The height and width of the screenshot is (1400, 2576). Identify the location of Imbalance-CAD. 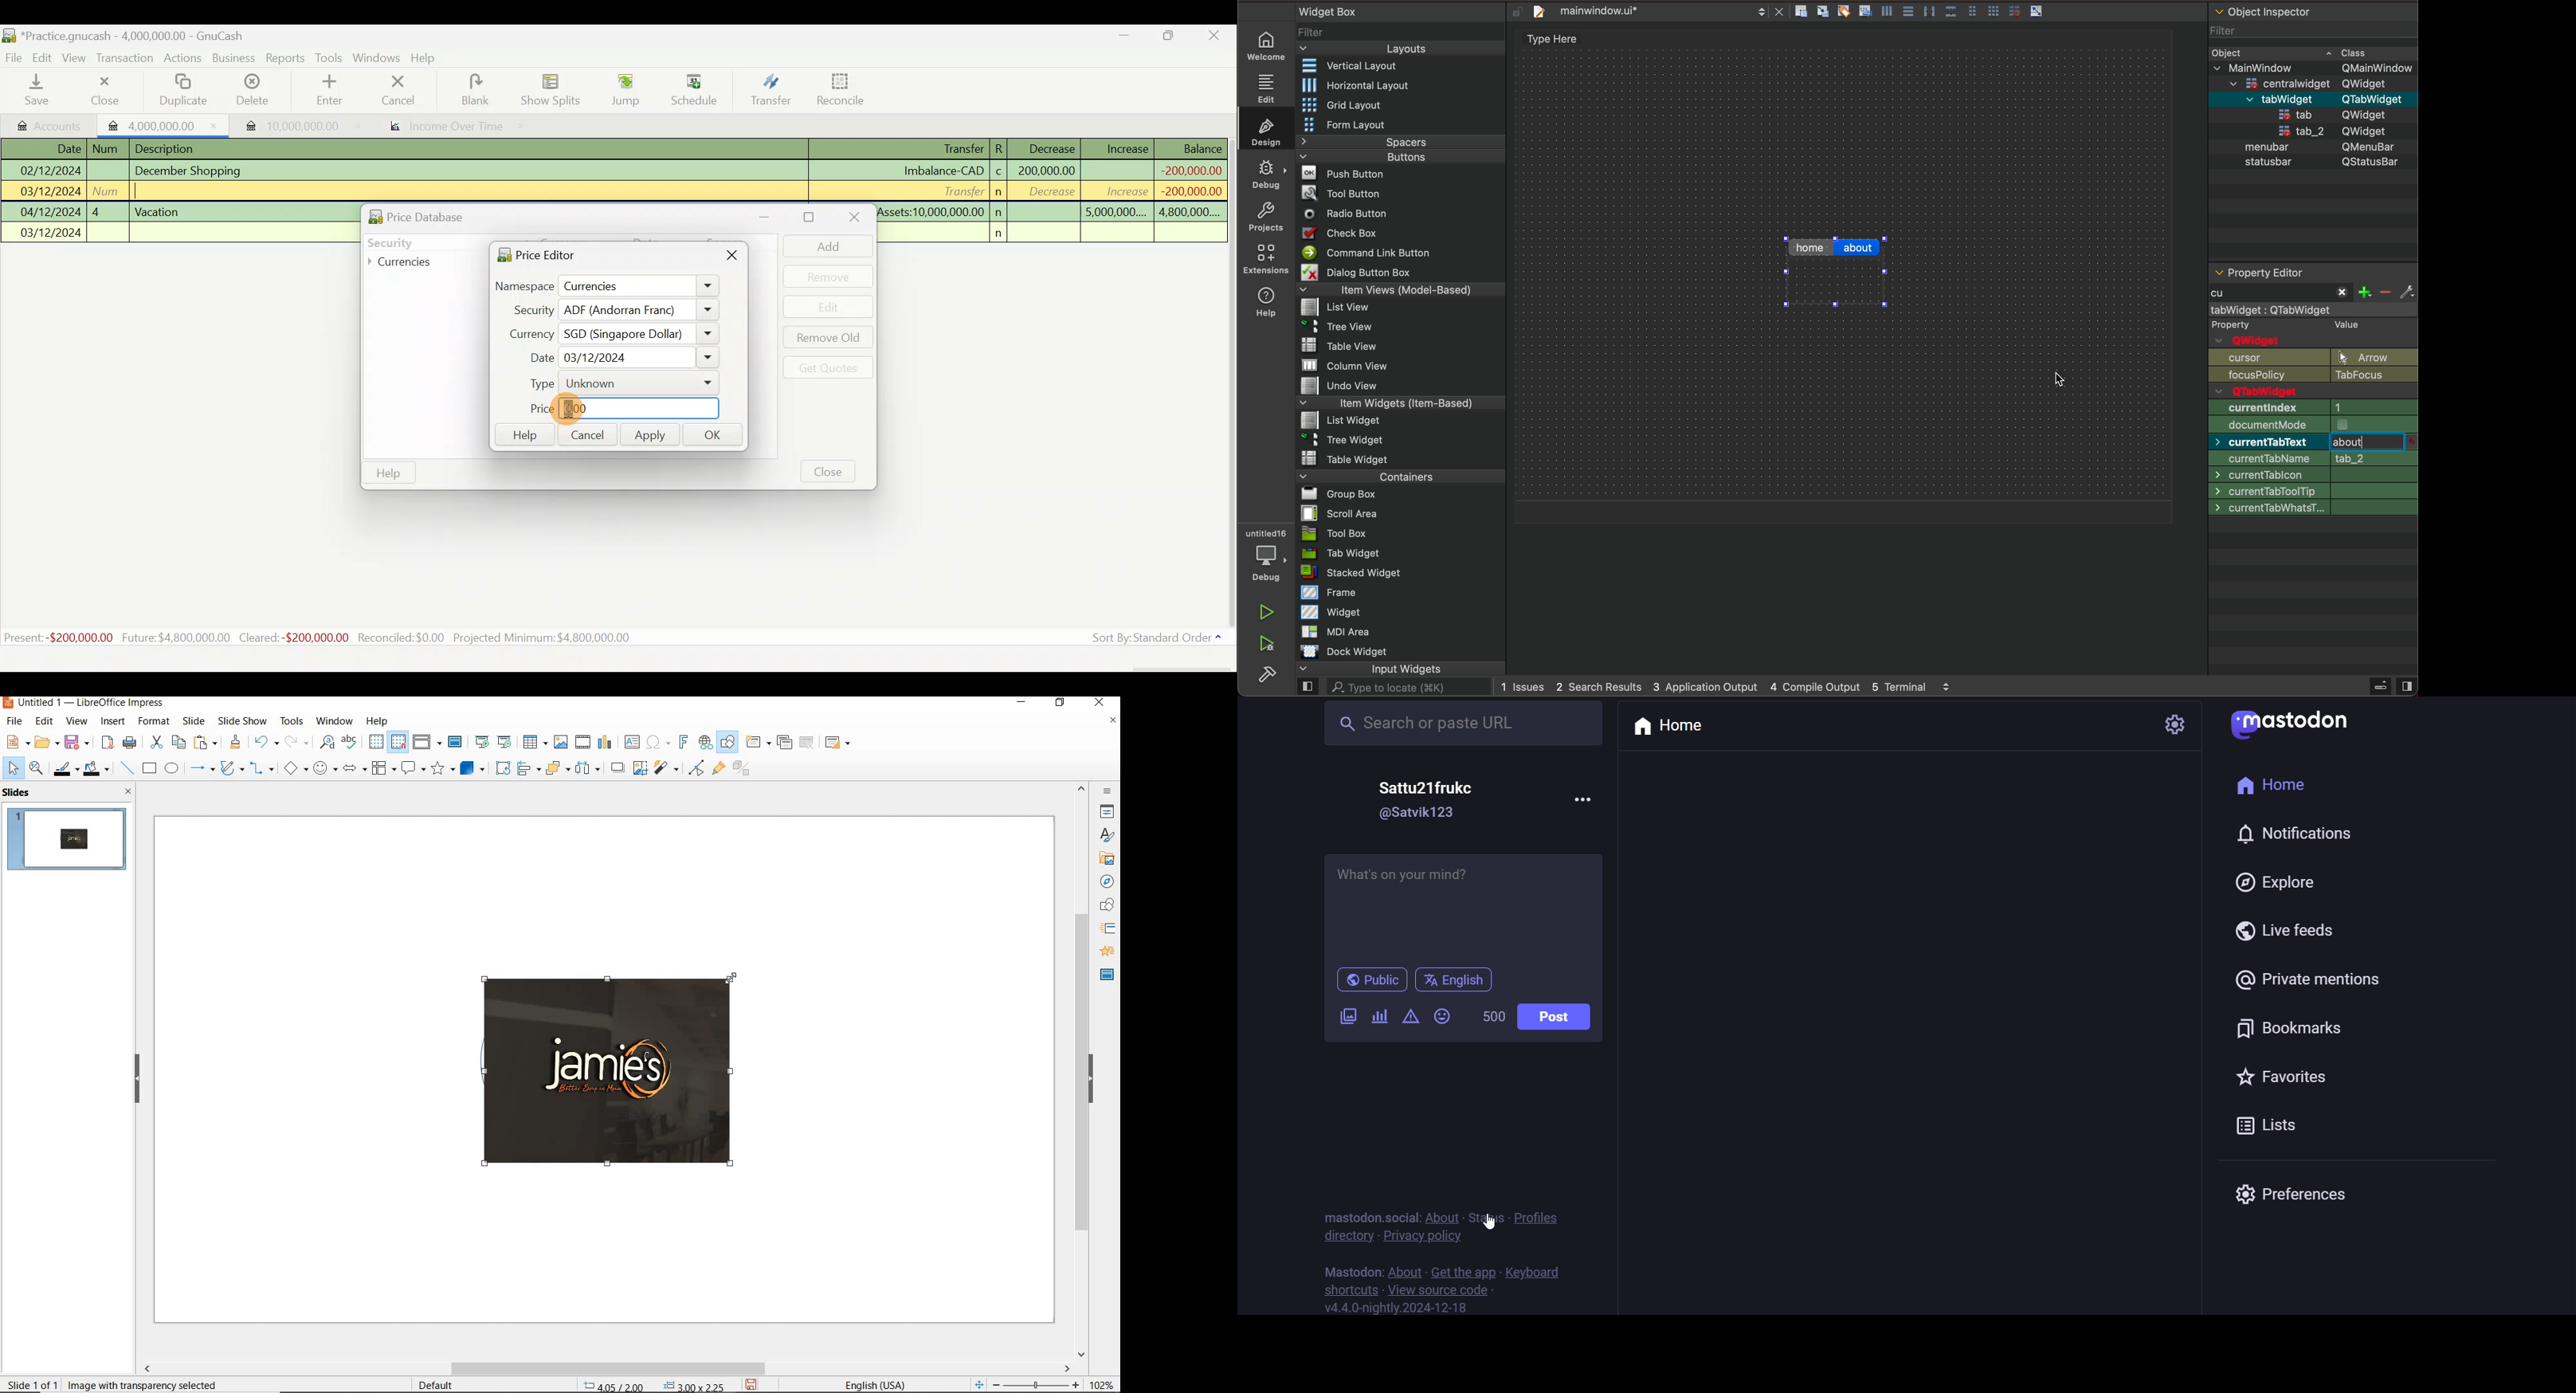
(943, 170).